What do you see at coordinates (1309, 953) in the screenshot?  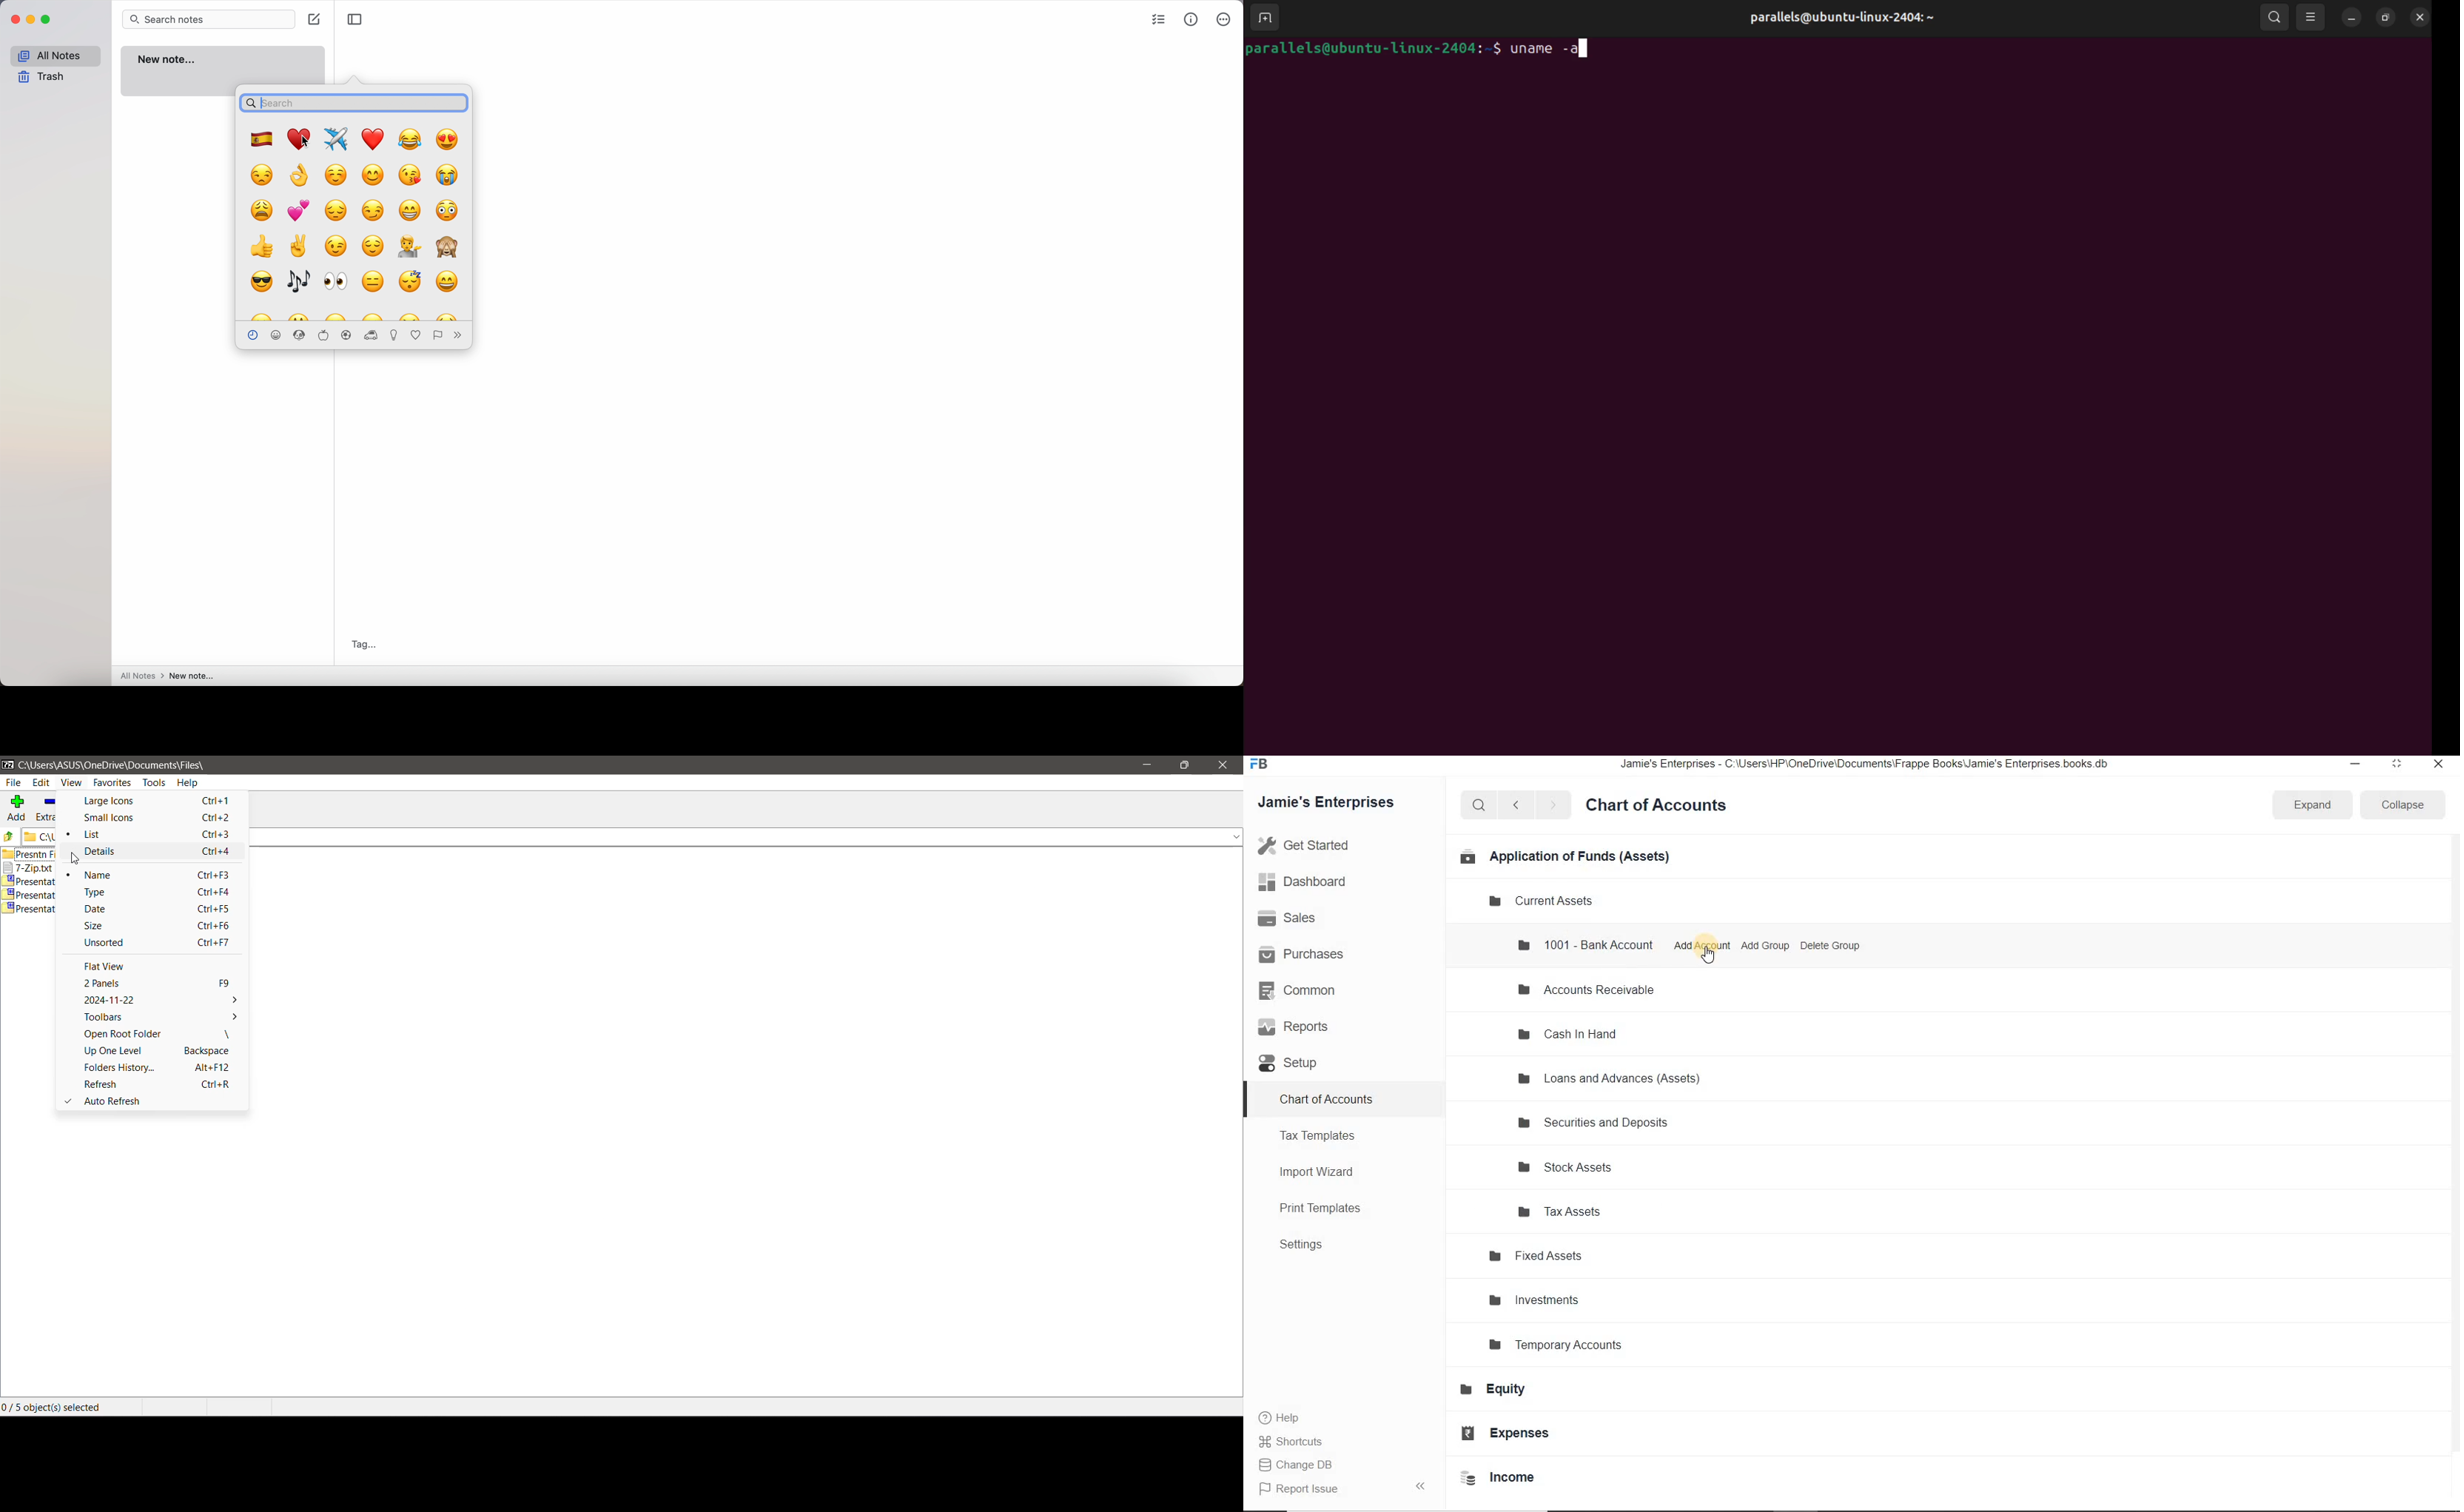 I see `Purchases` at bounding box center [1309, 953].